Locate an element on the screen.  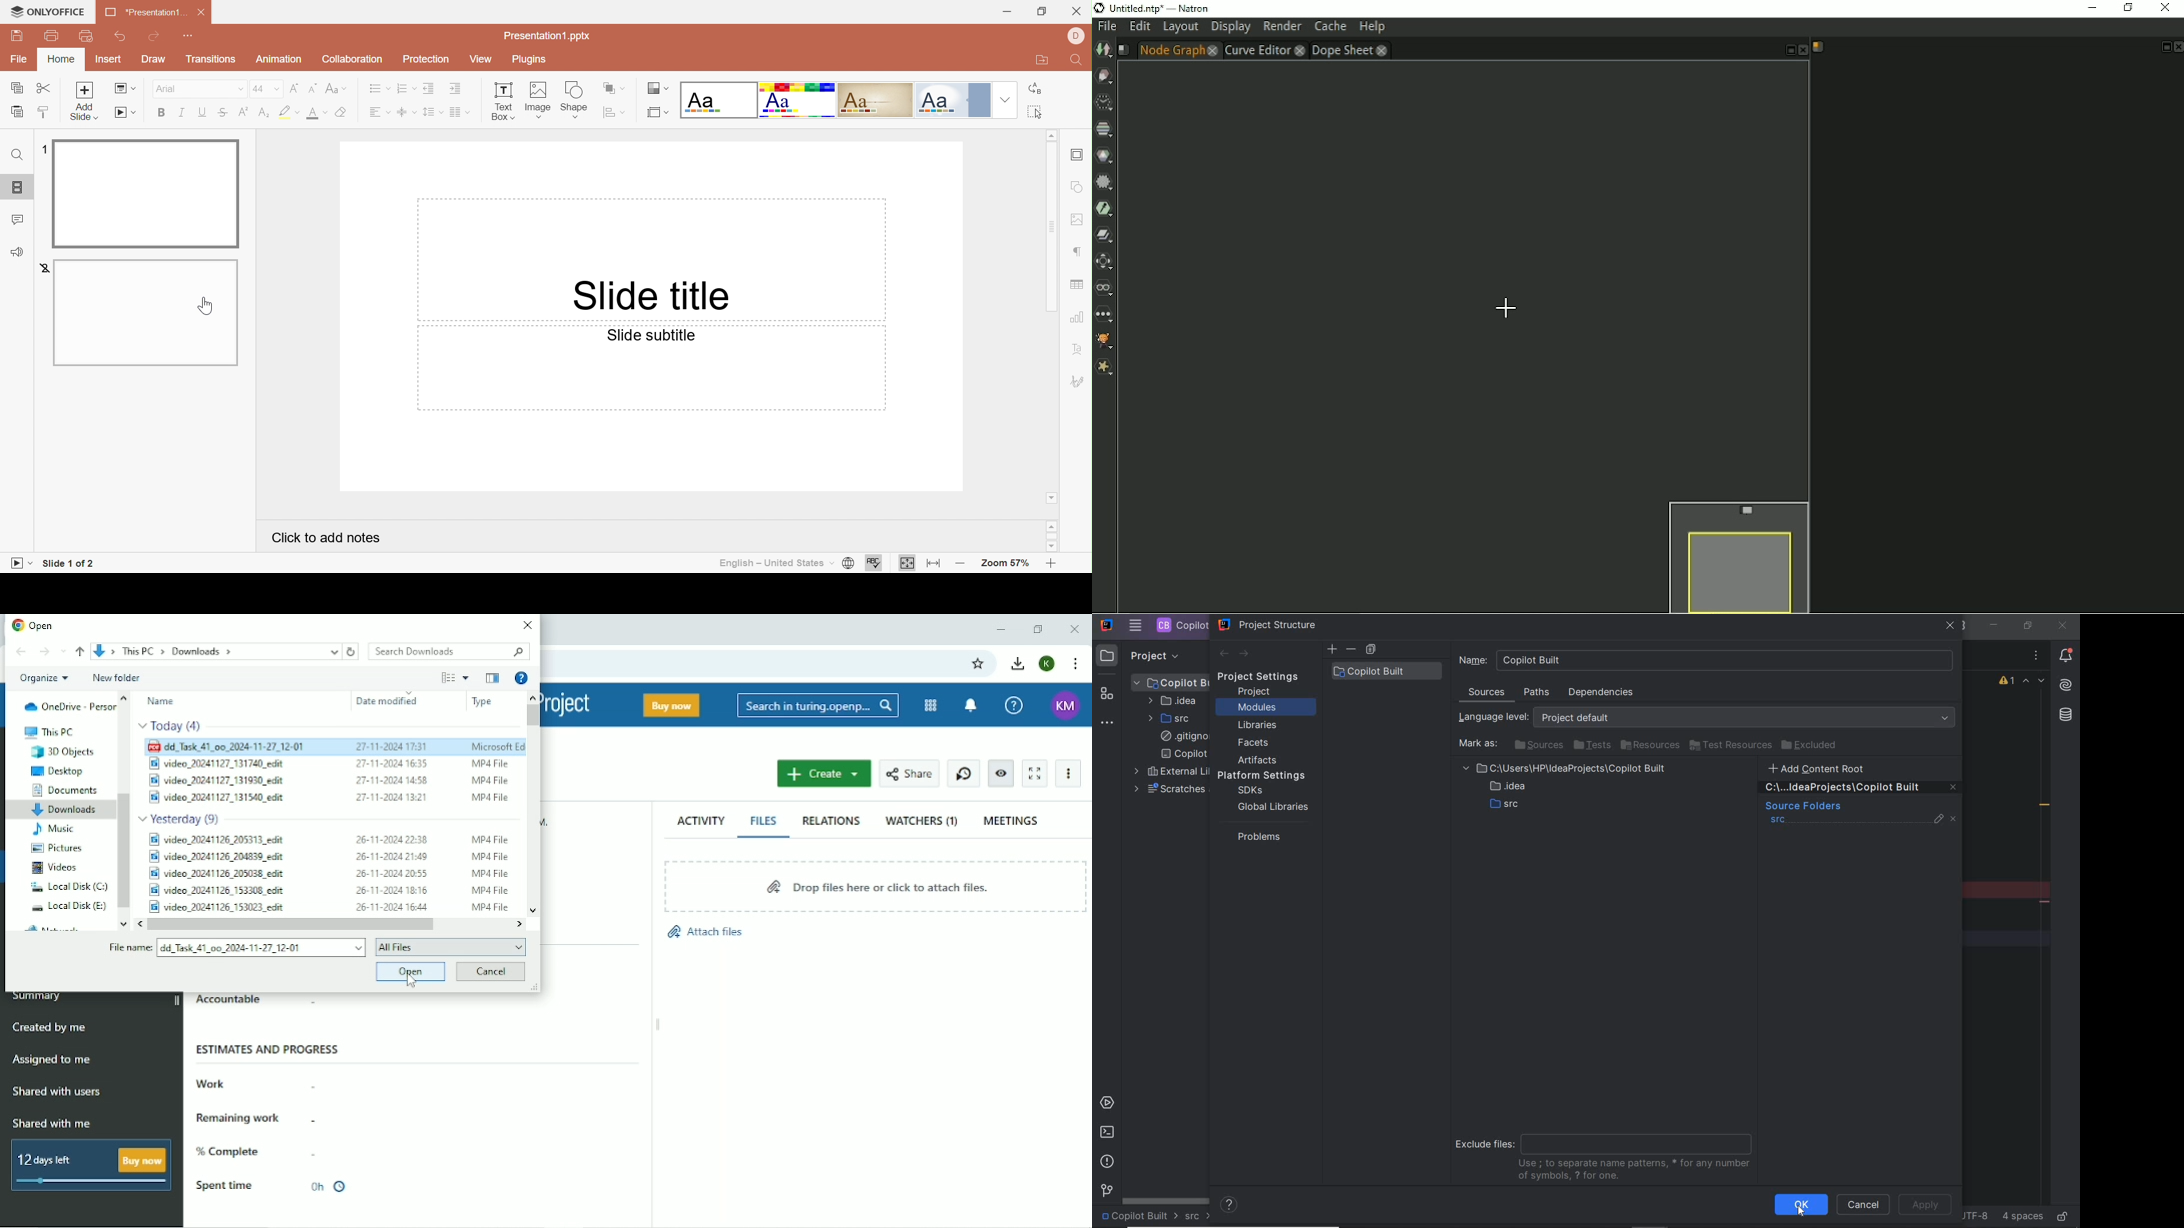
Type is located at coordinates (482, 702).